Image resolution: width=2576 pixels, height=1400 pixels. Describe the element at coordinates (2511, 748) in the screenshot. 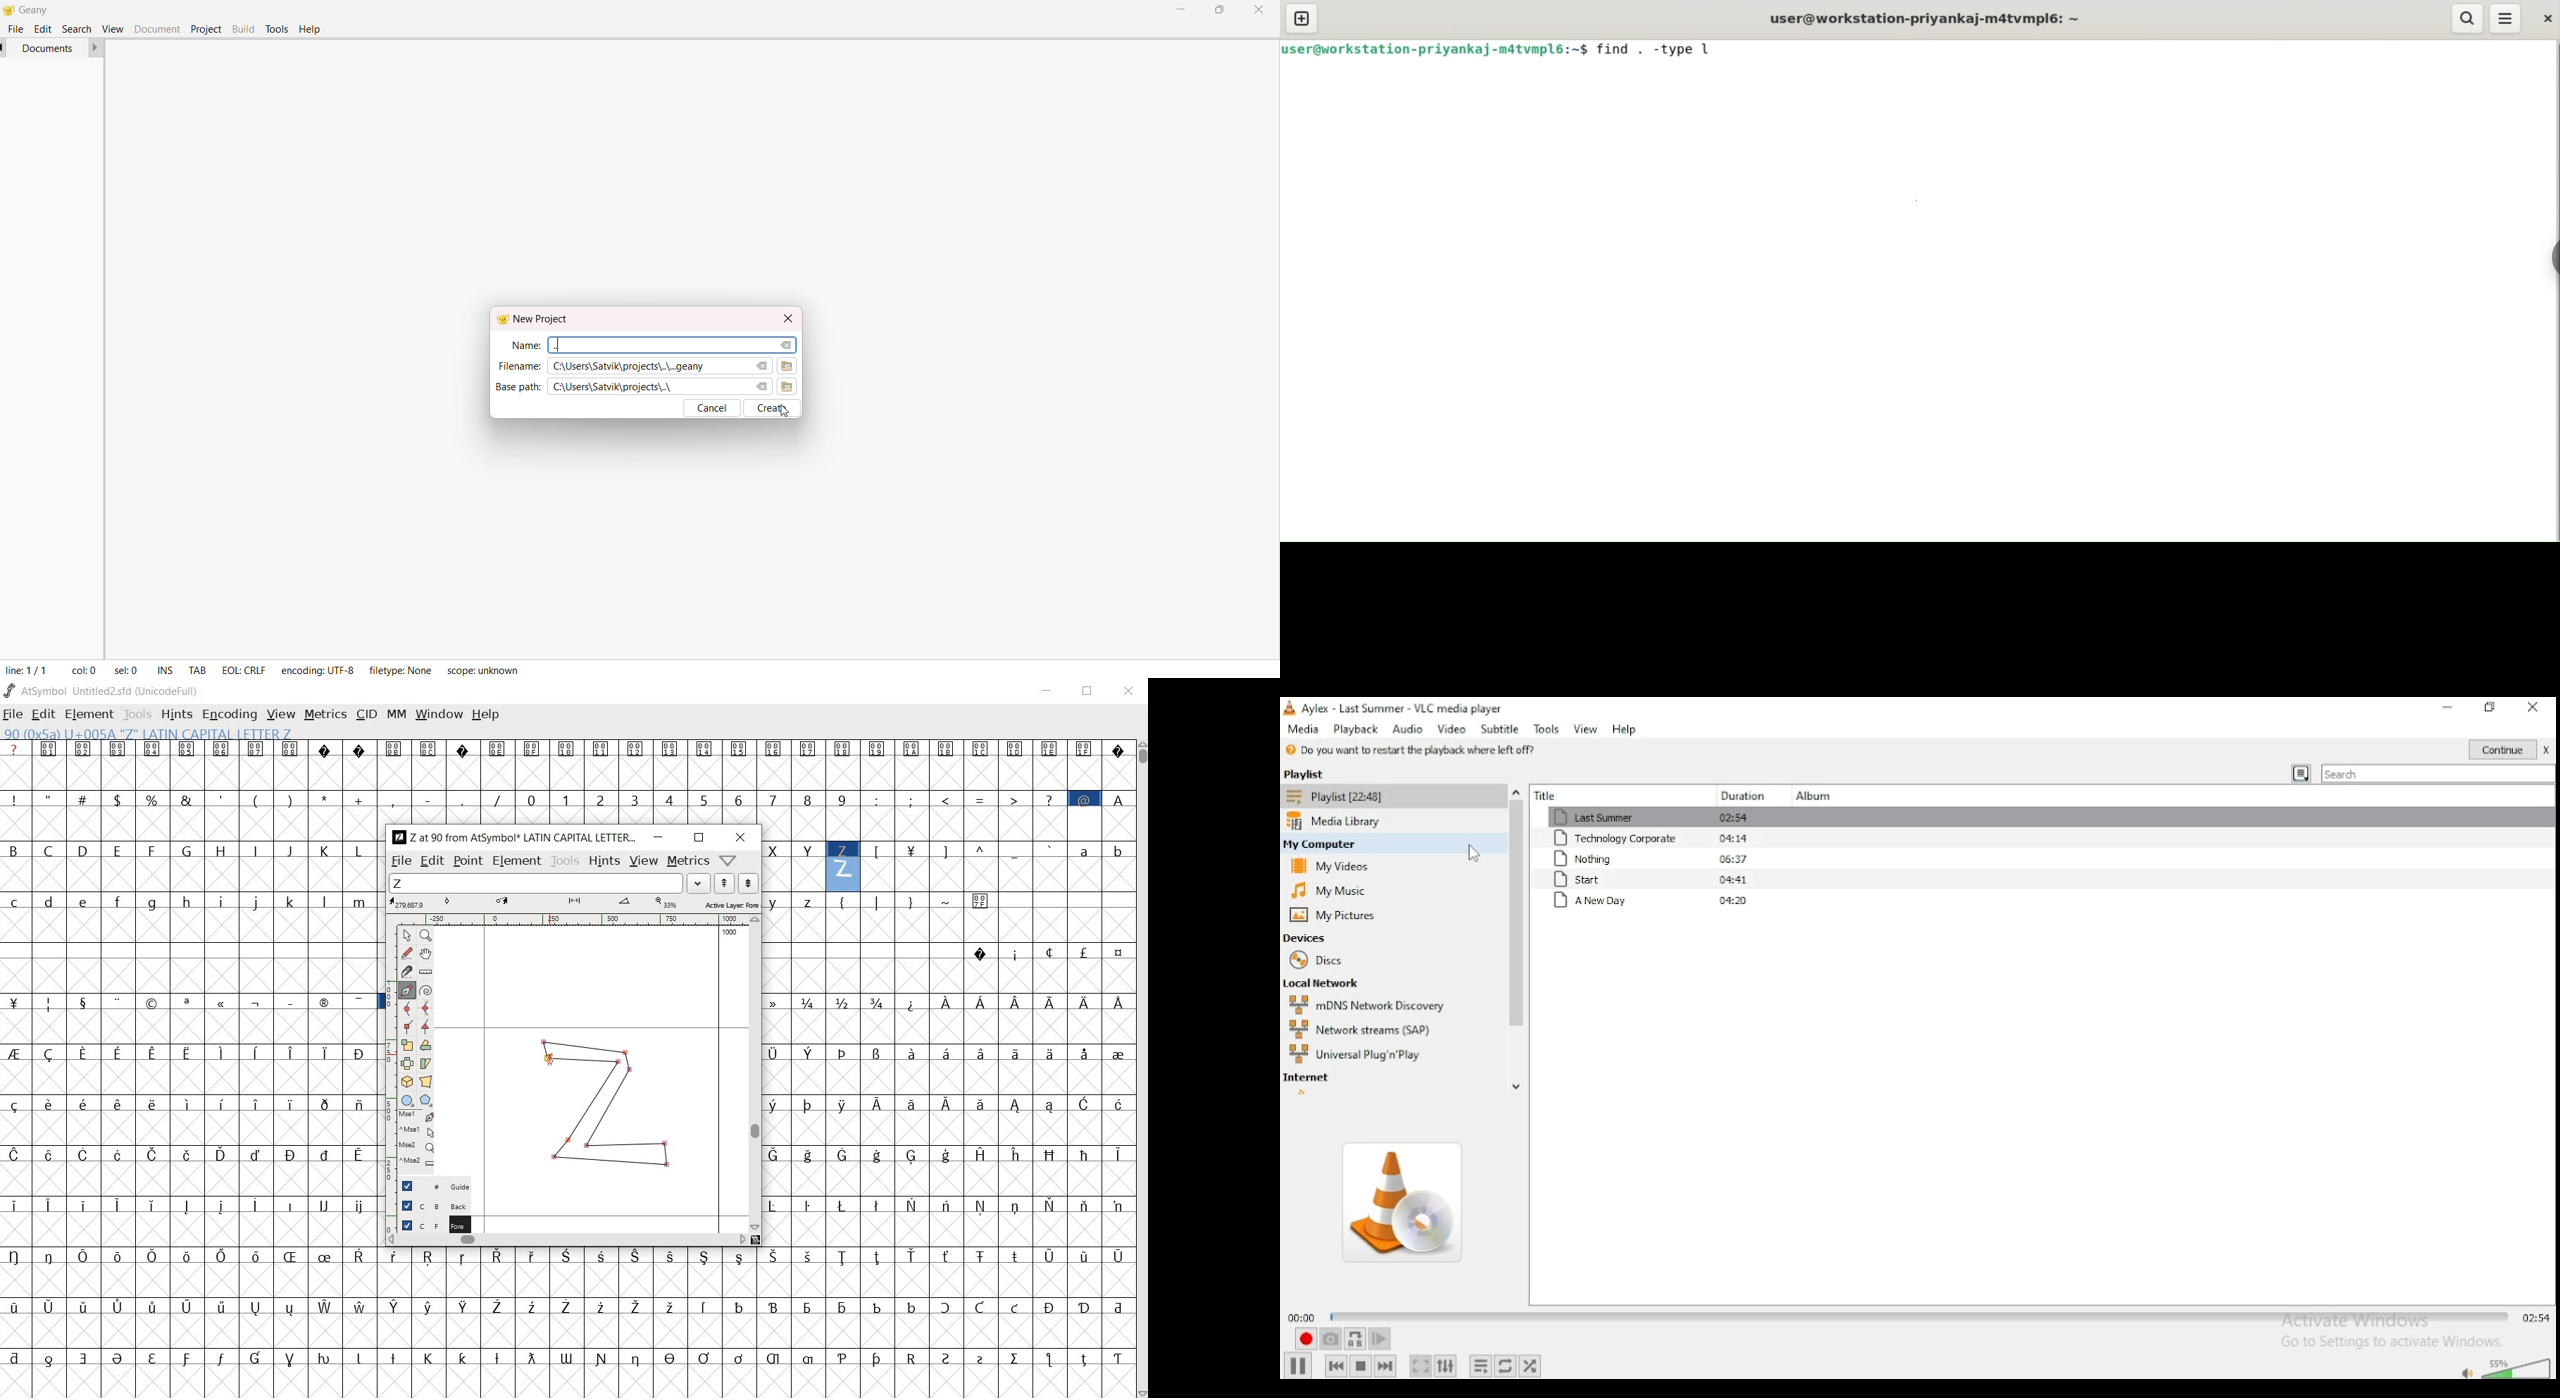

I see `continue` at that location.